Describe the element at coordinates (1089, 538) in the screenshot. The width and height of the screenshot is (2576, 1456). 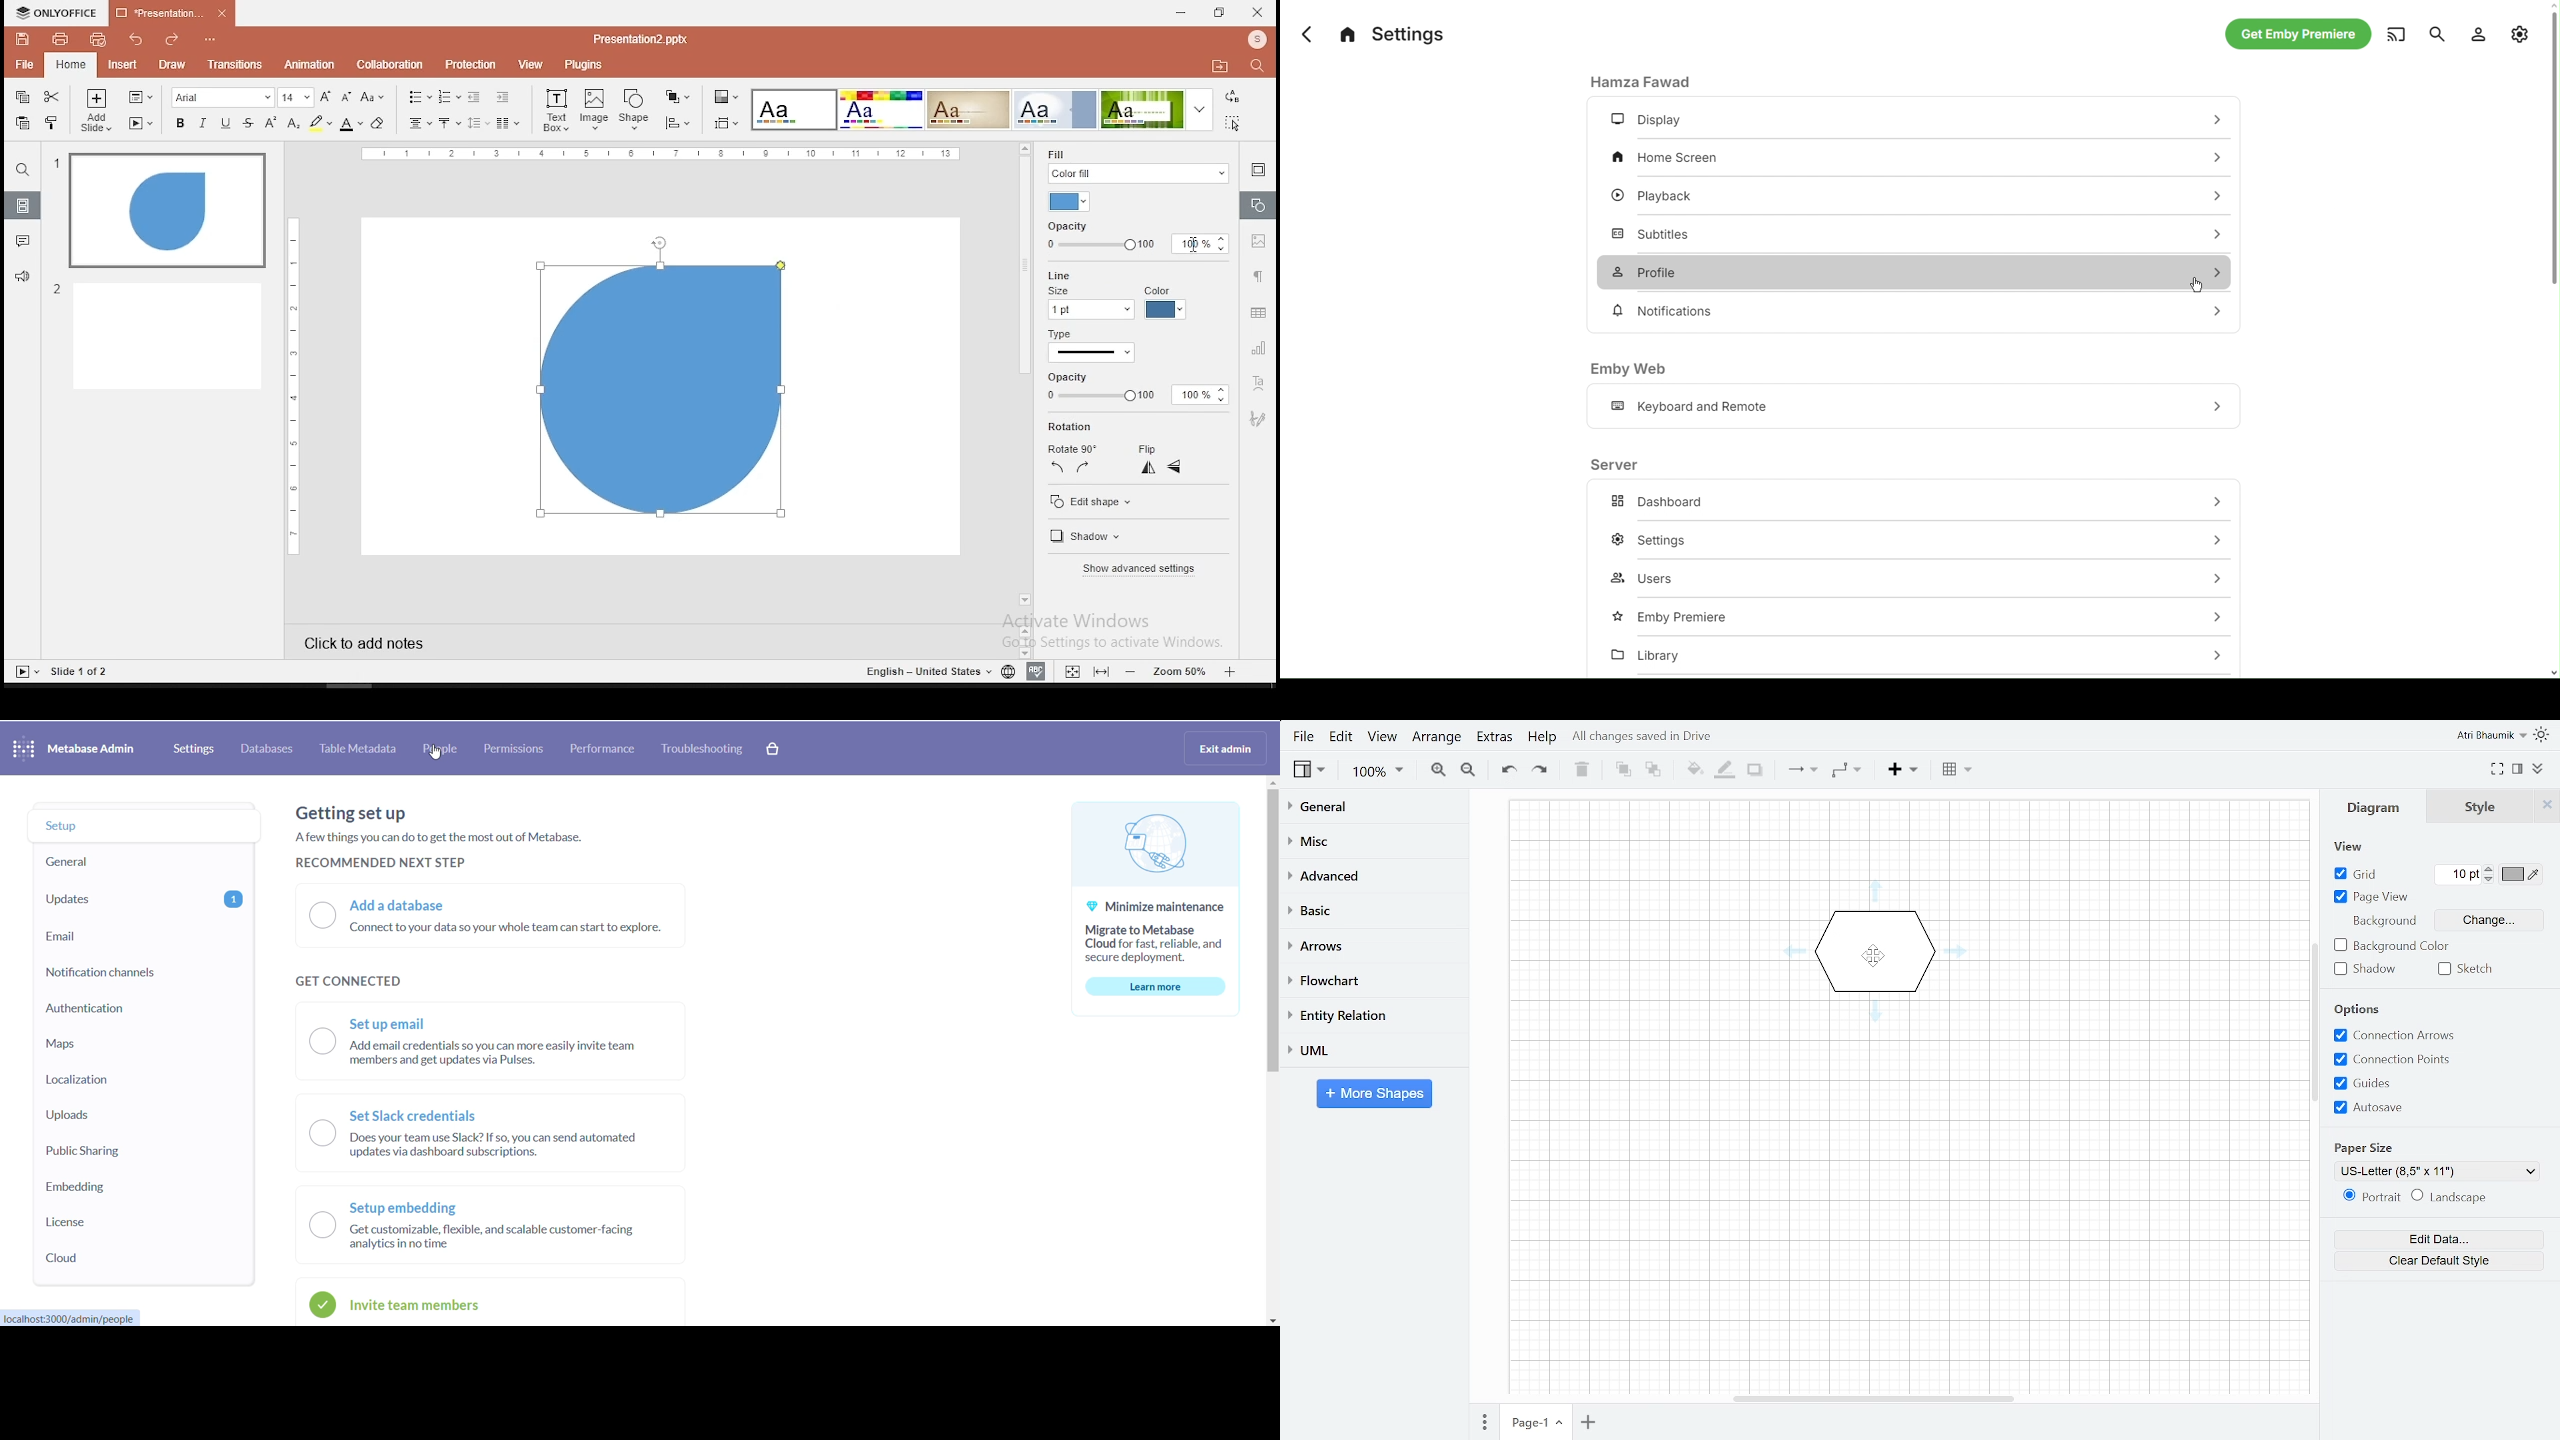
I see `shadow` at that location.